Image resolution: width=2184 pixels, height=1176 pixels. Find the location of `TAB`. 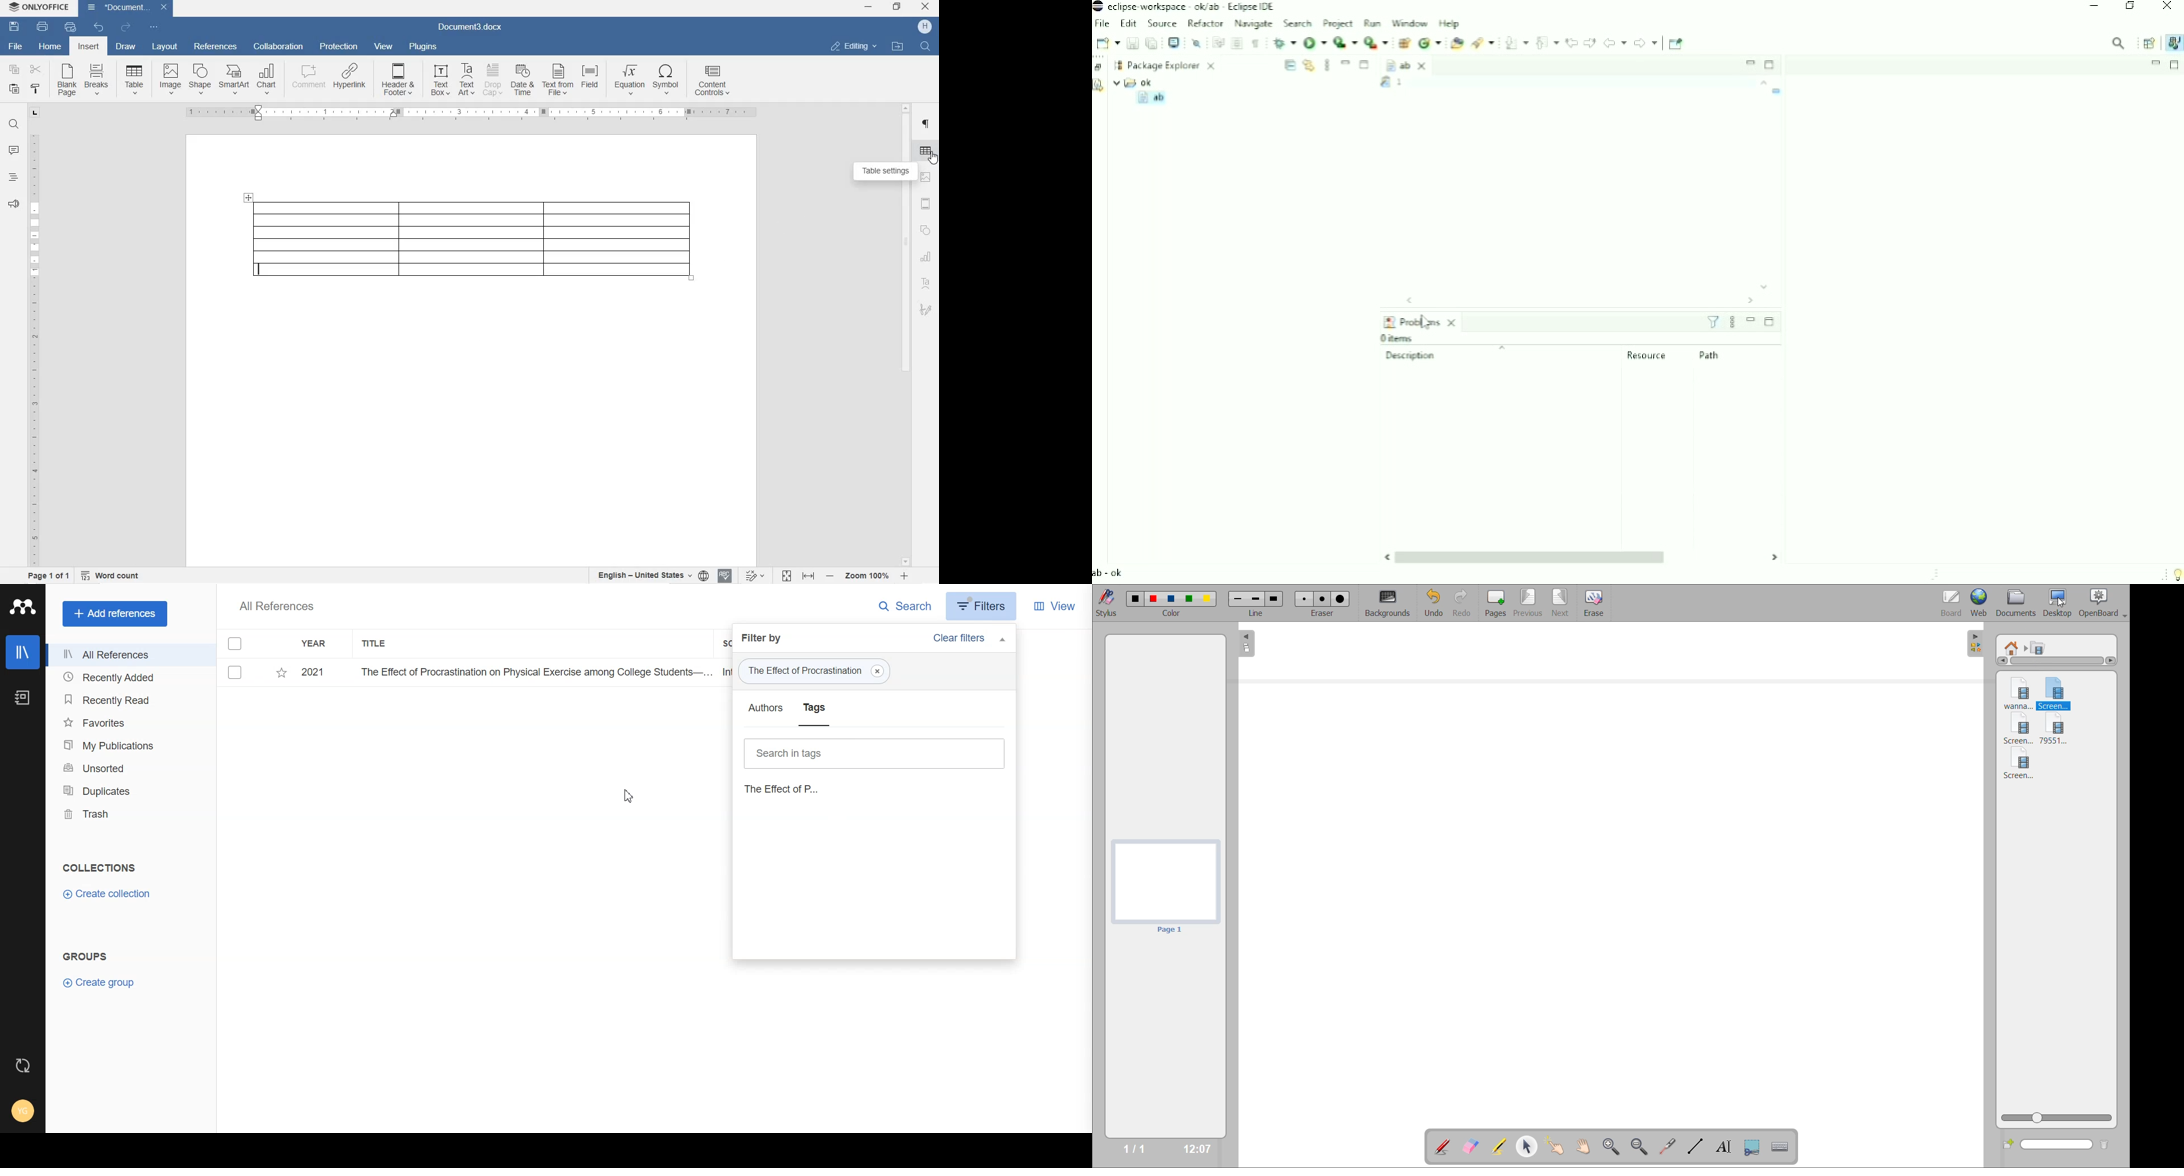

TAB is located at coordinates (35, 114).